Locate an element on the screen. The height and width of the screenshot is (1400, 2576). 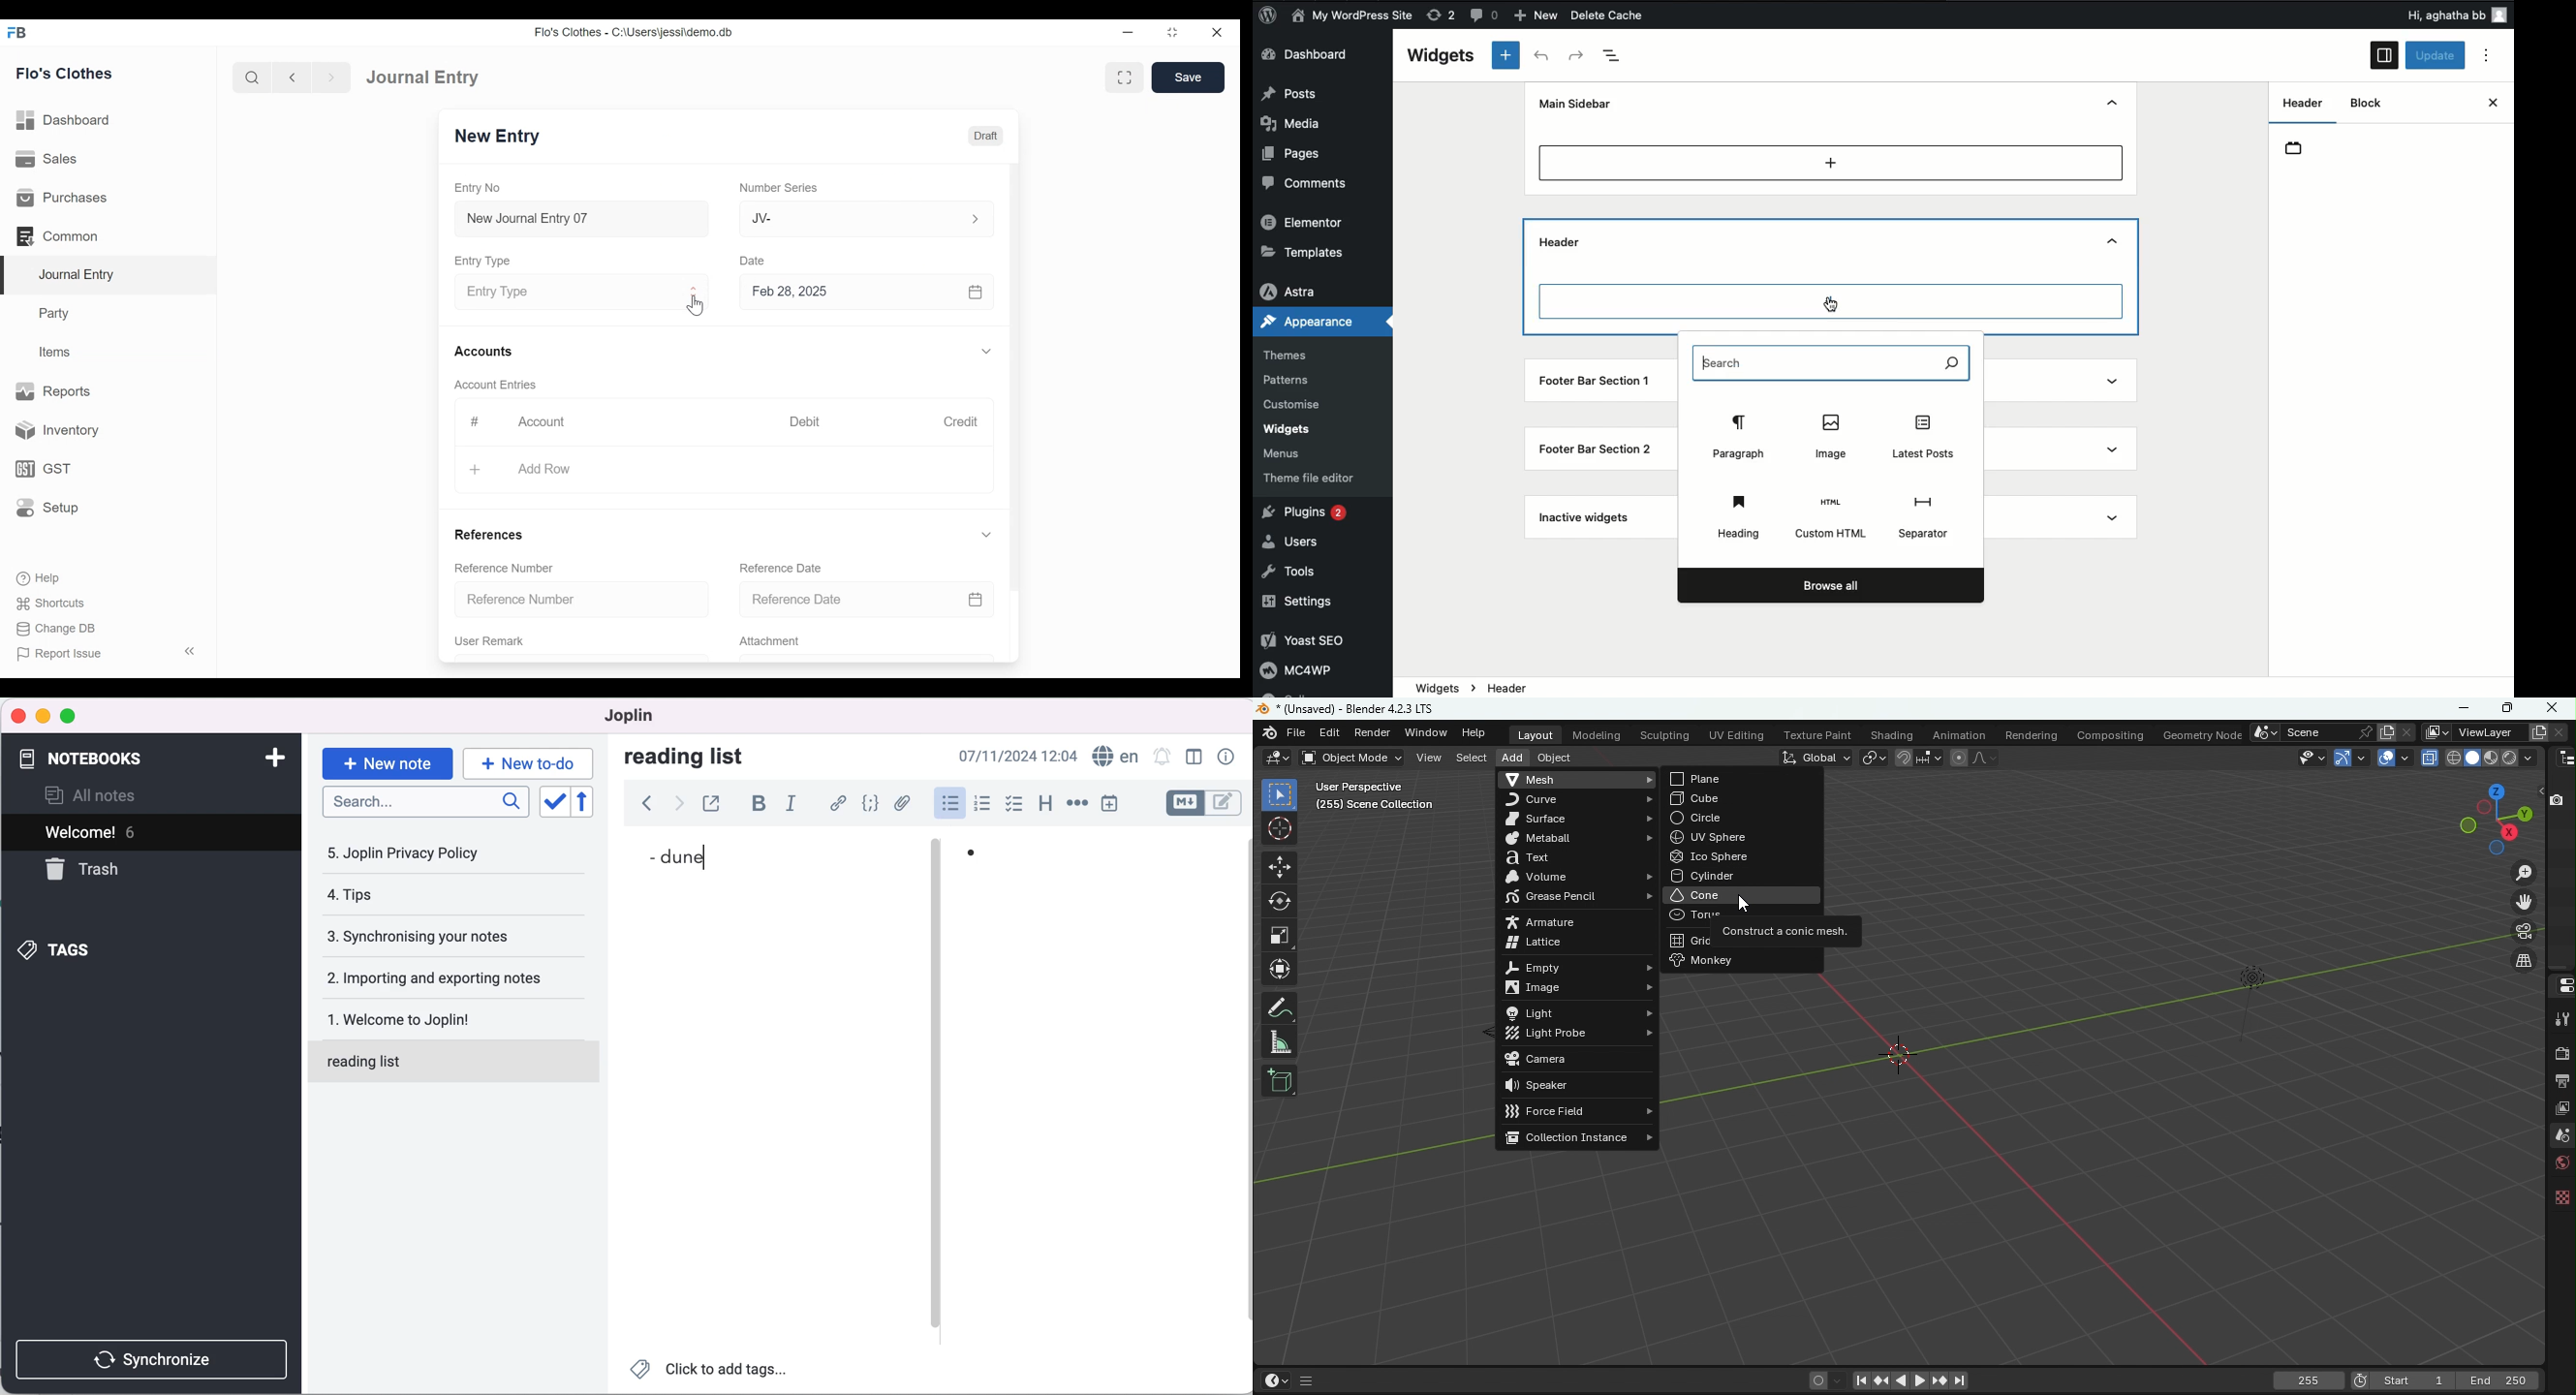
Image is located at coordinates (1834, 435).